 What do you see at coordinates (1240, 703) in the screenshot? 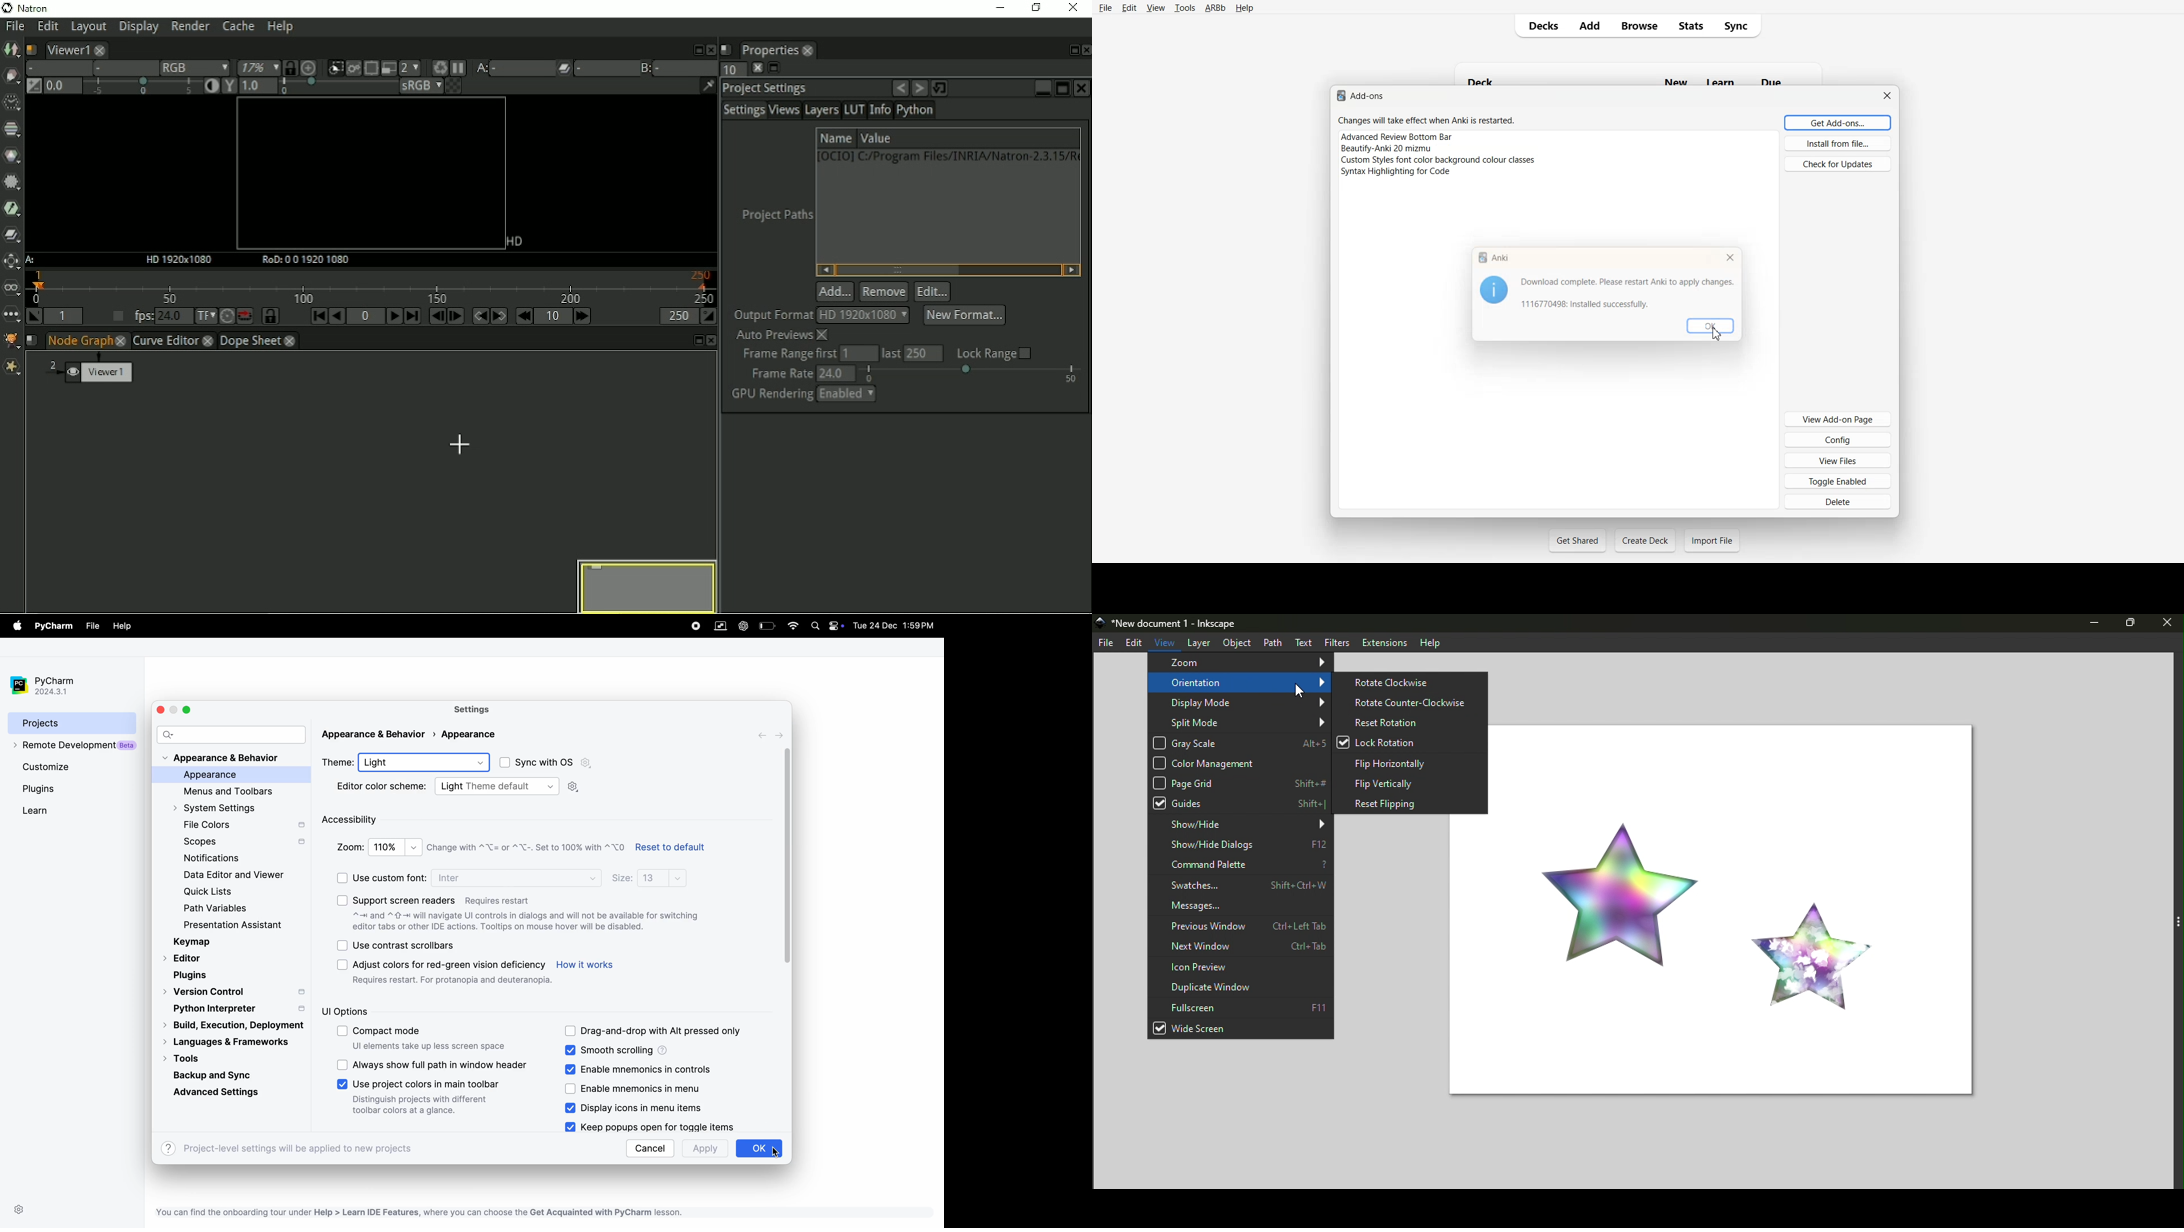
I see `Display mode` at bounding box center [1240, 703].